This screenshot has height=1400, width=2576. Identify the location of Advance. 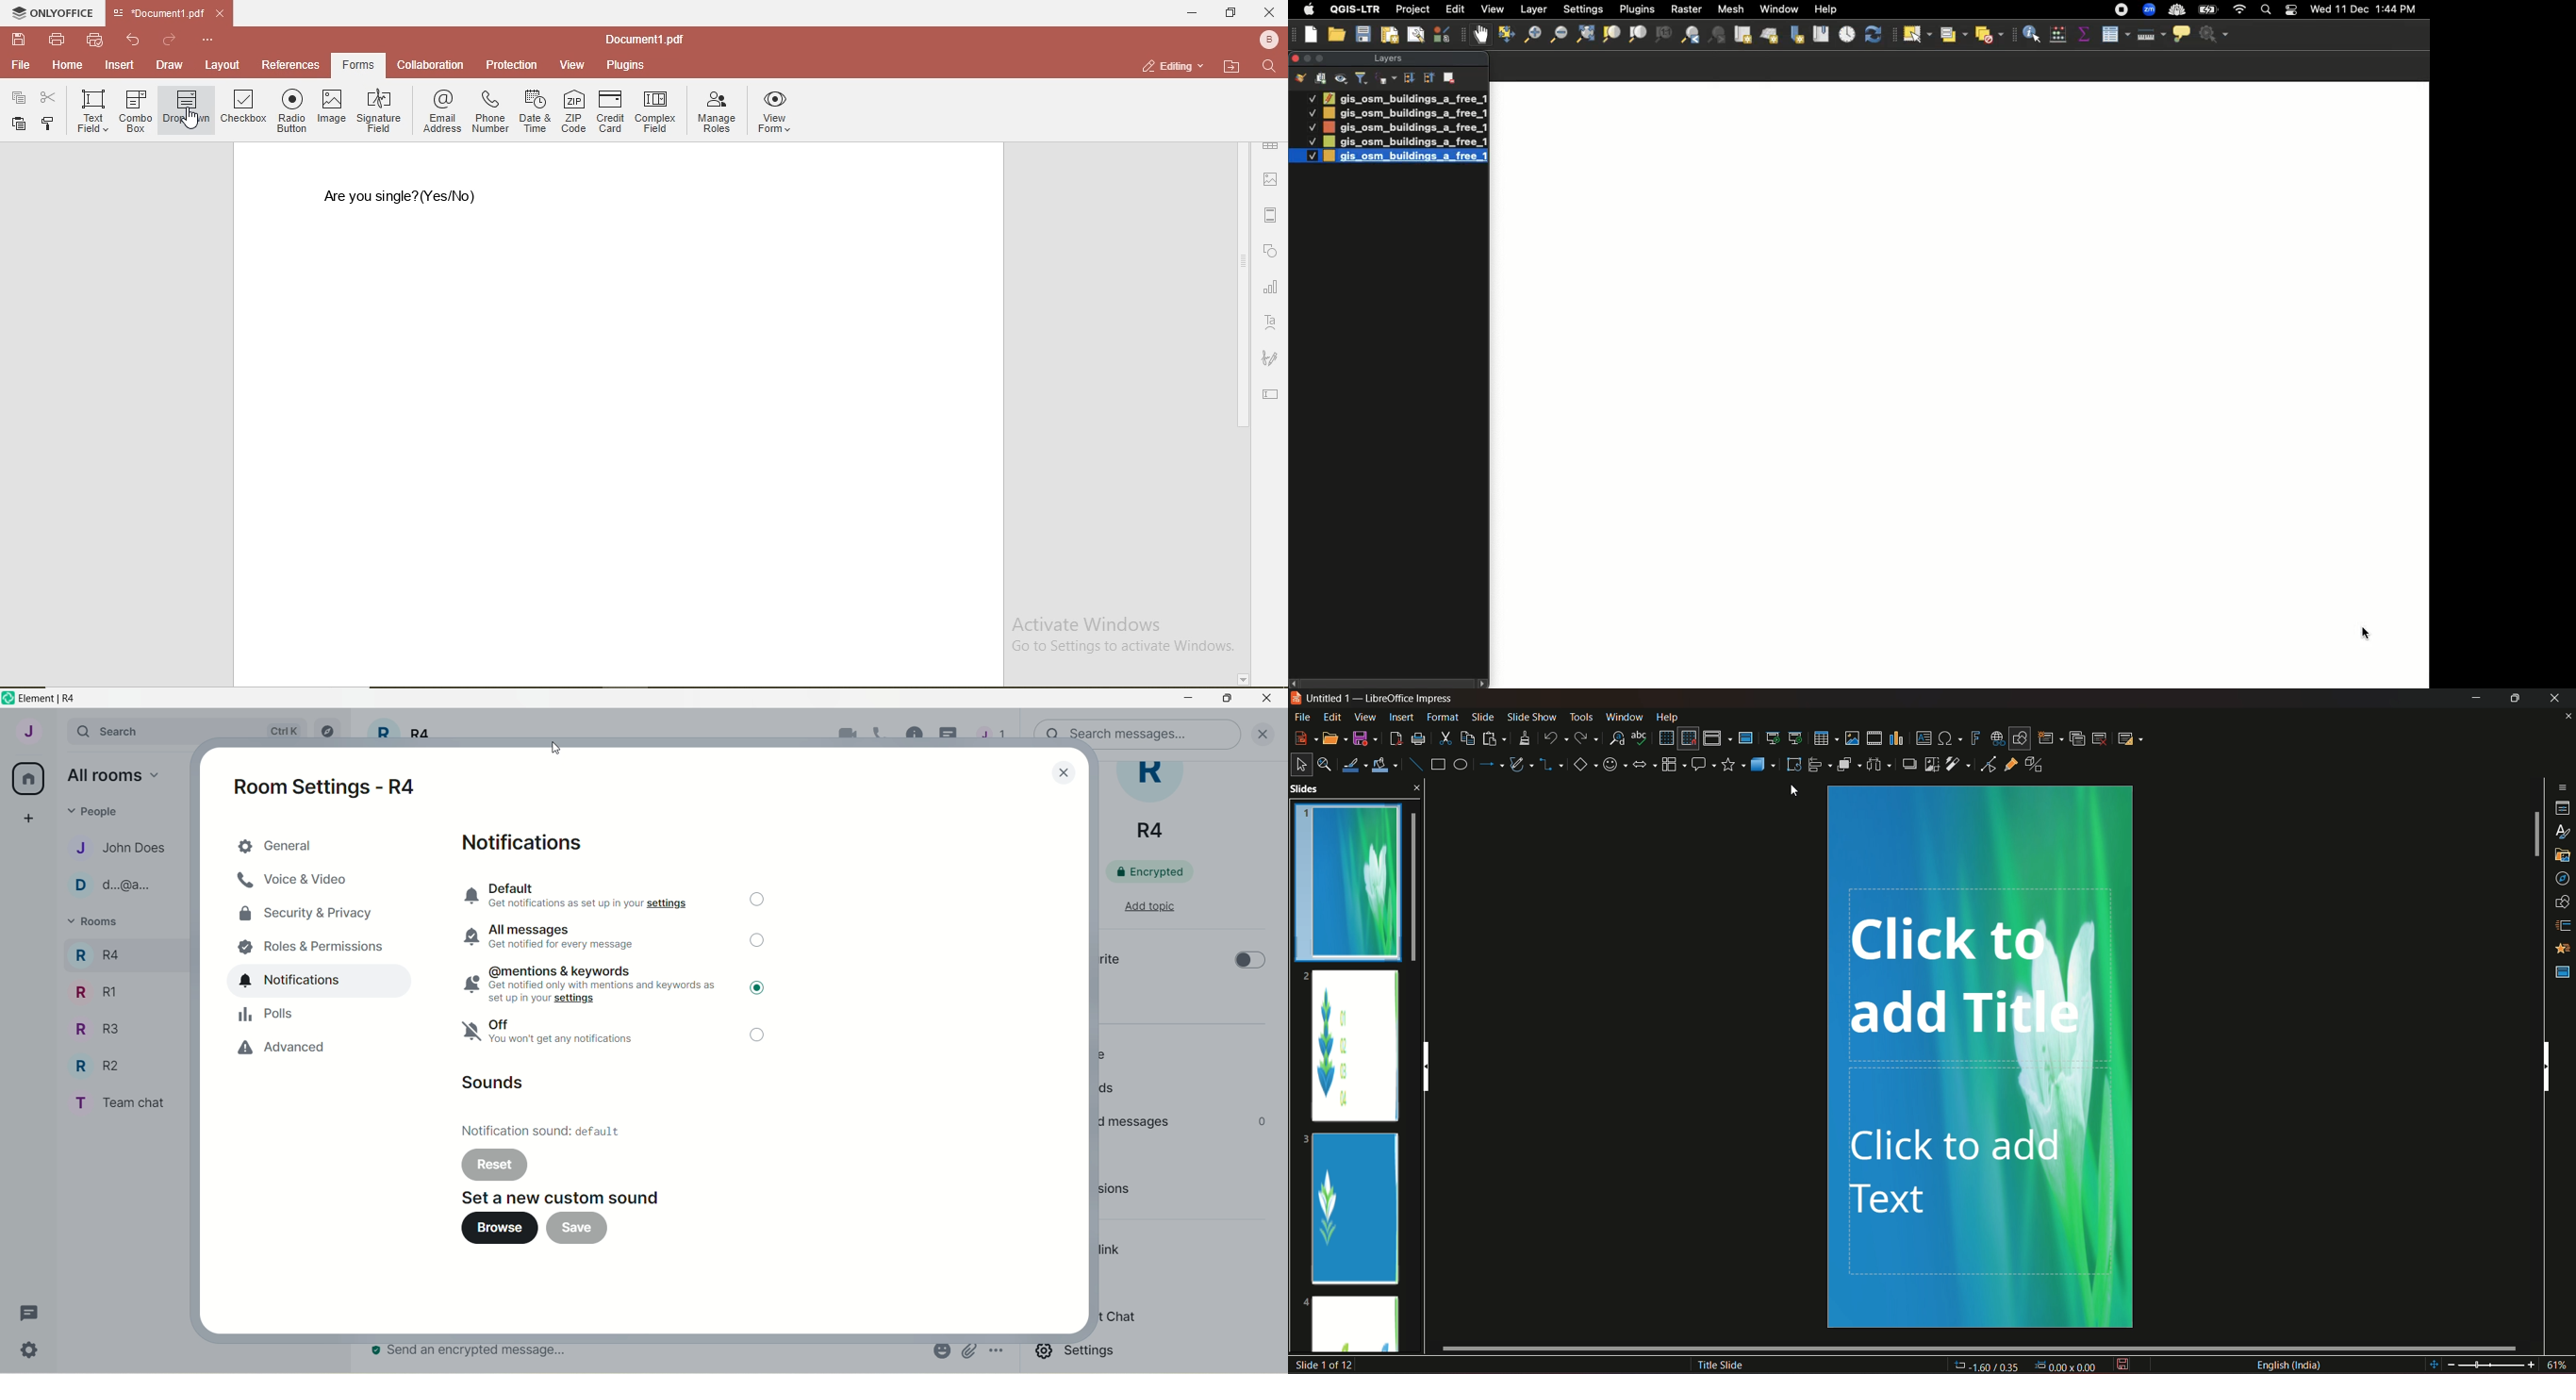
(306, 1049).